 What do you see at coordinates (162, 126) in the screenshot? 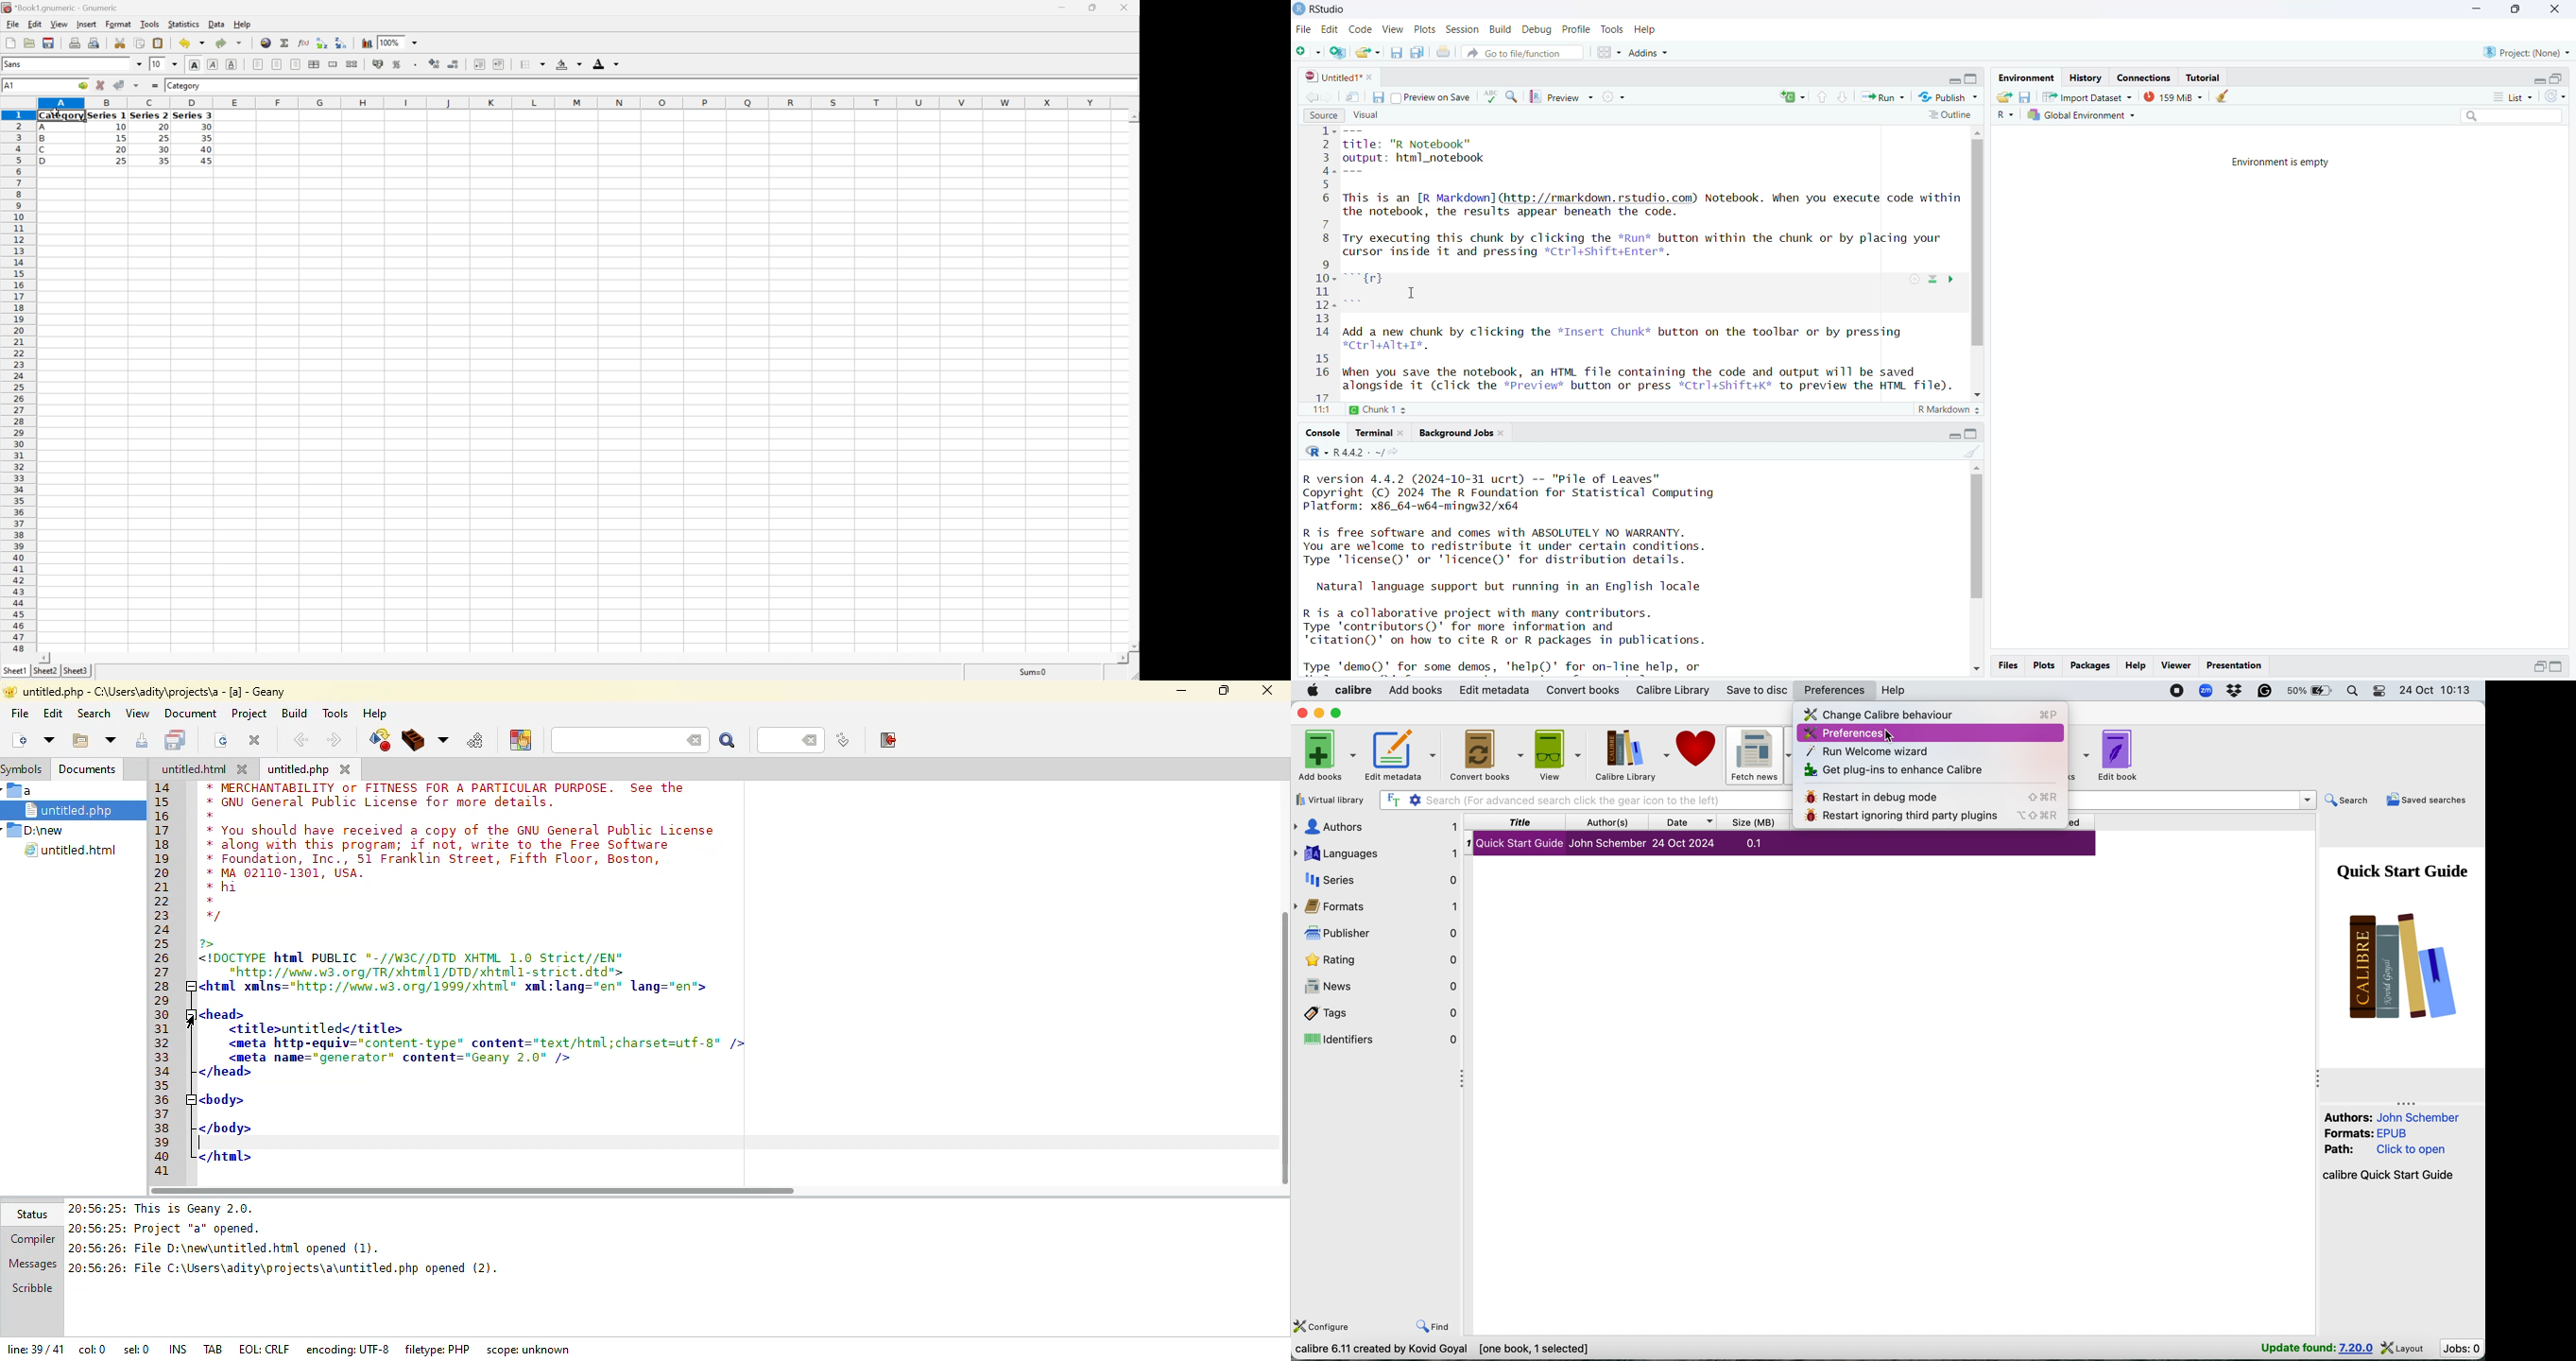
I see `20` at bounding box center [162, 126].